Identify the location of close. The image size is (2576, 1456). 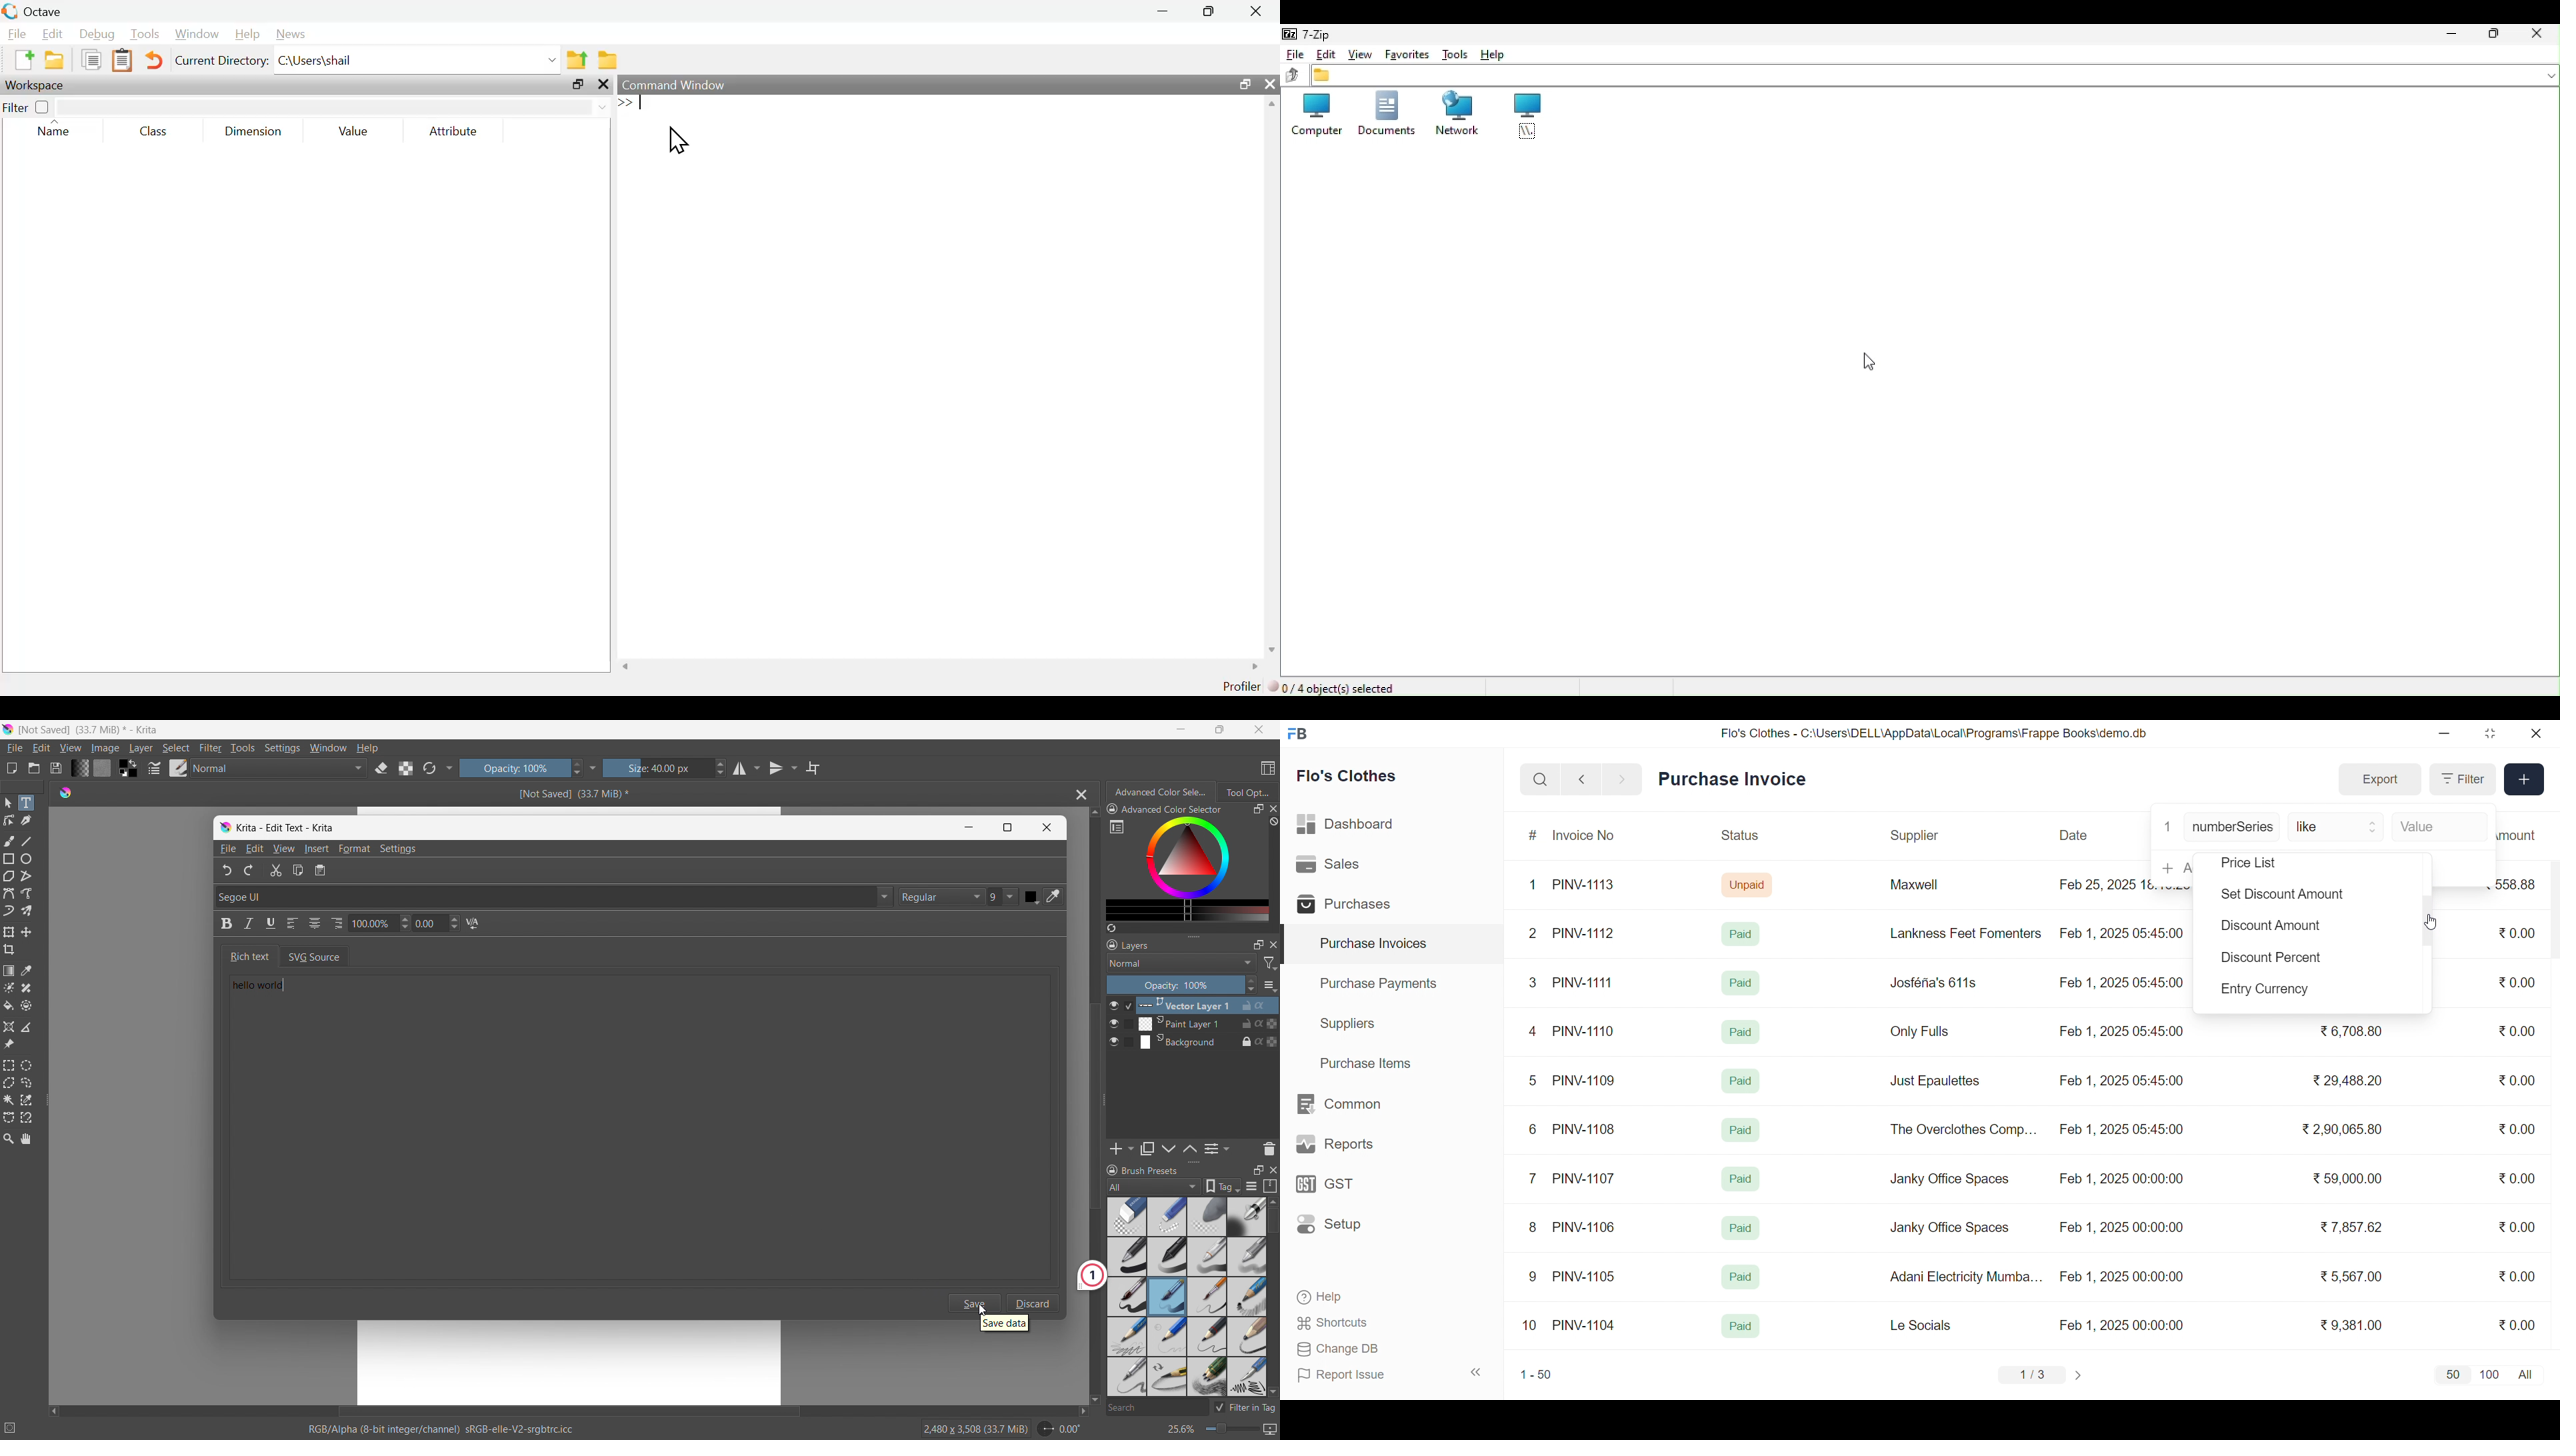
(2538, 33).